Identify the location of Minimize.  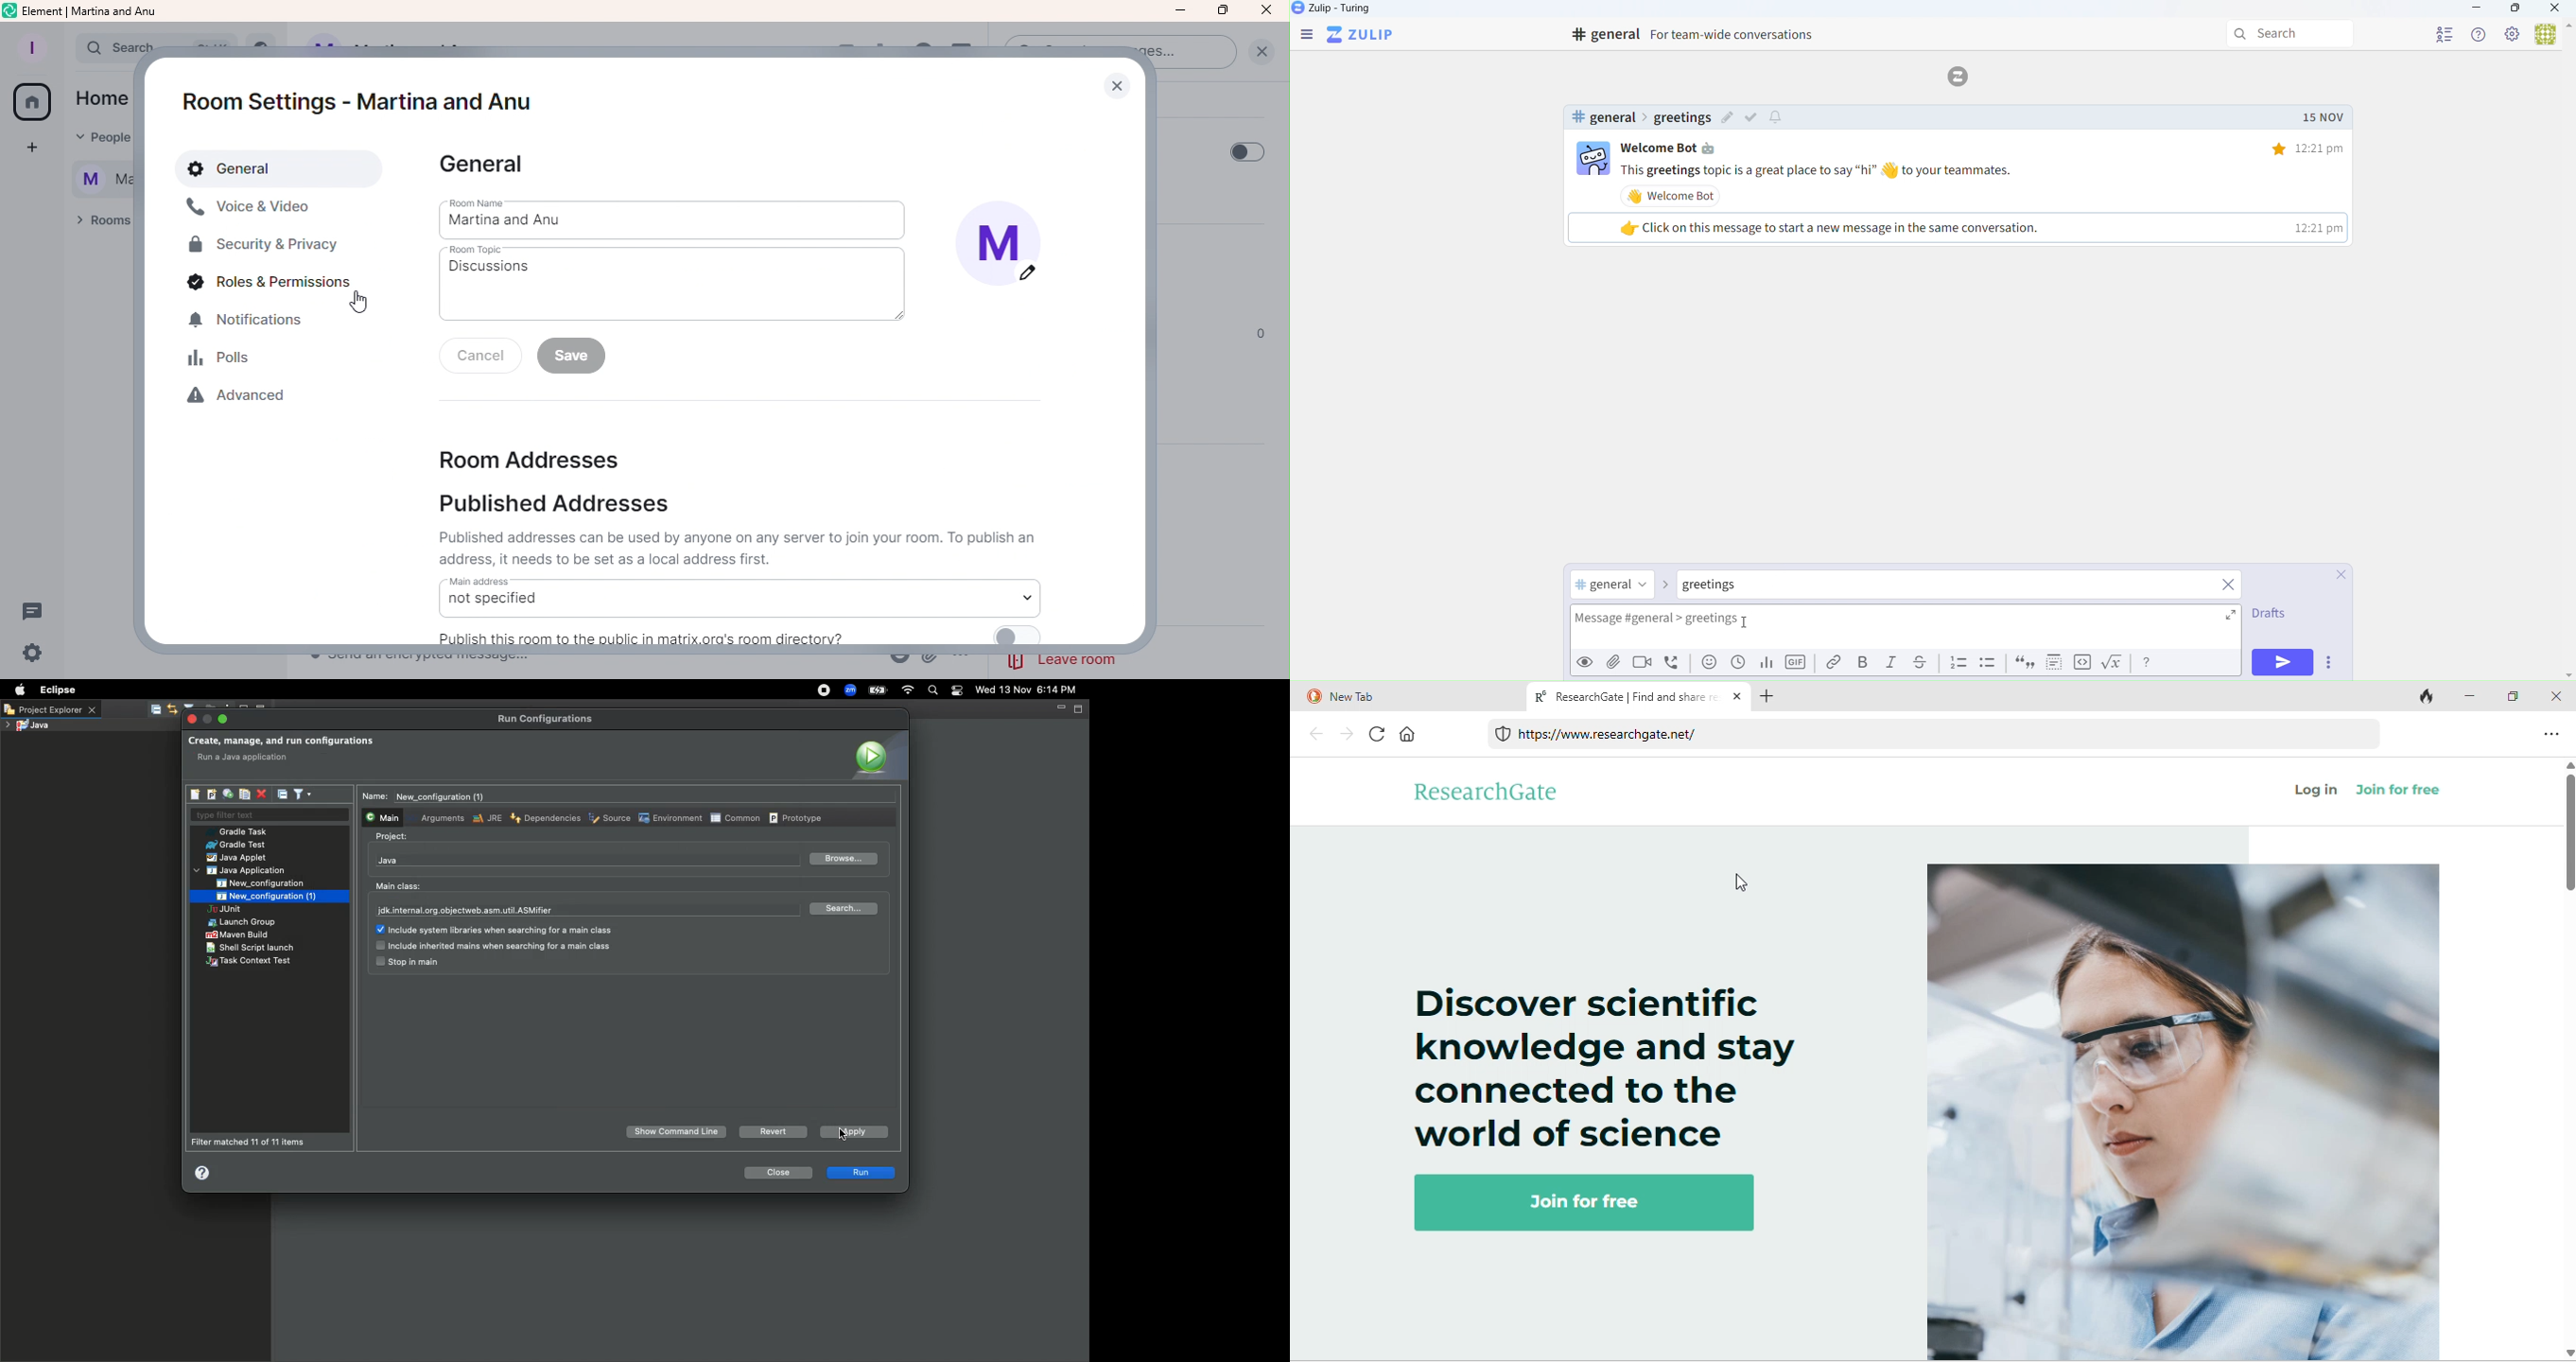
(2477, 9).